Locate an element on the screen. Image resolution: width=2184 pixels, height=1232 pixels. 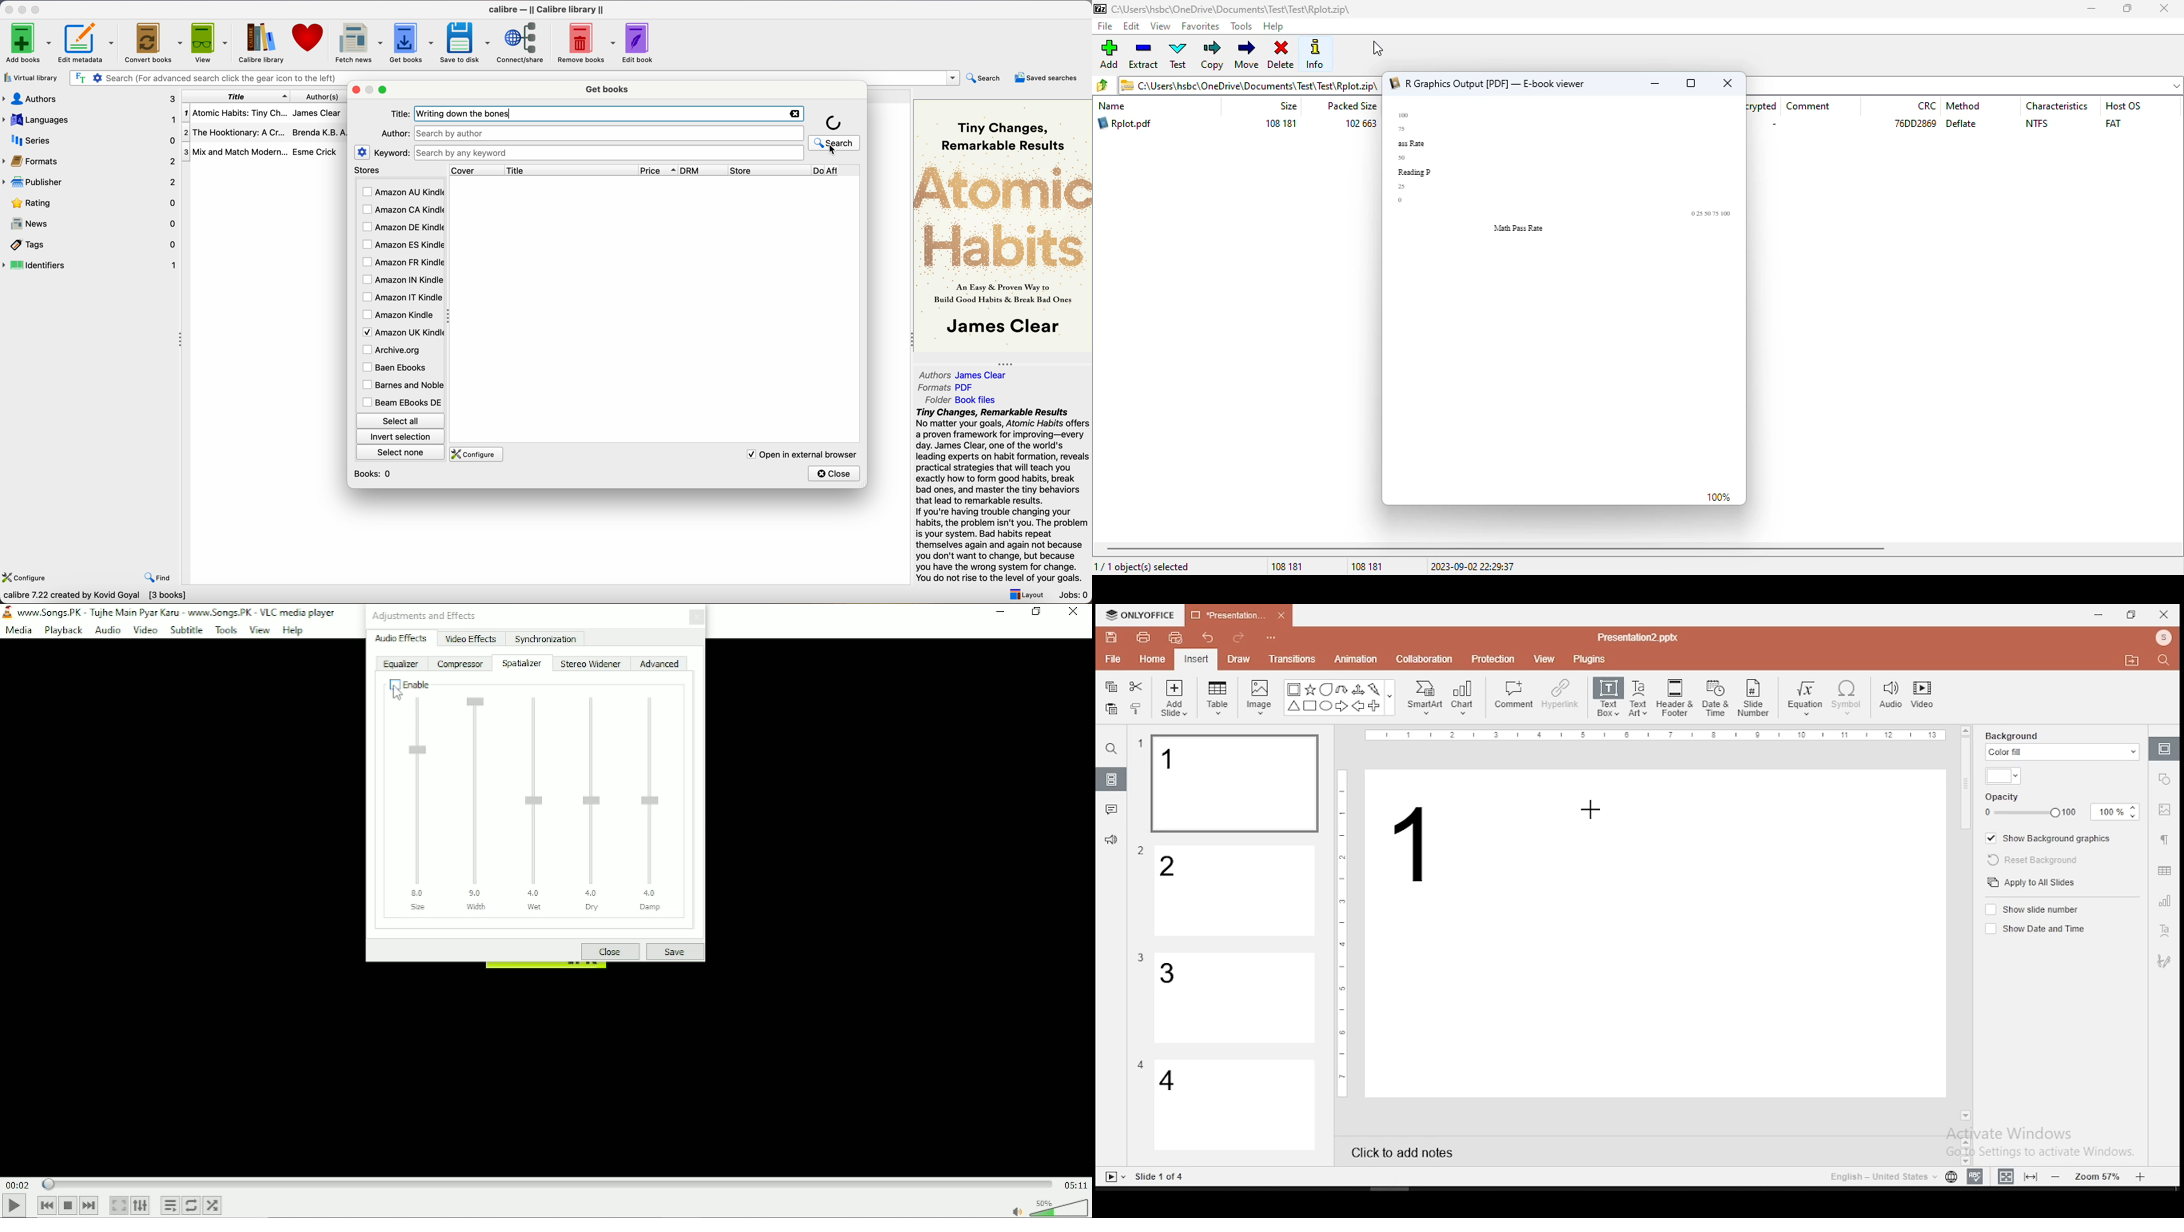
layout is located at coordinates (1024, 594).